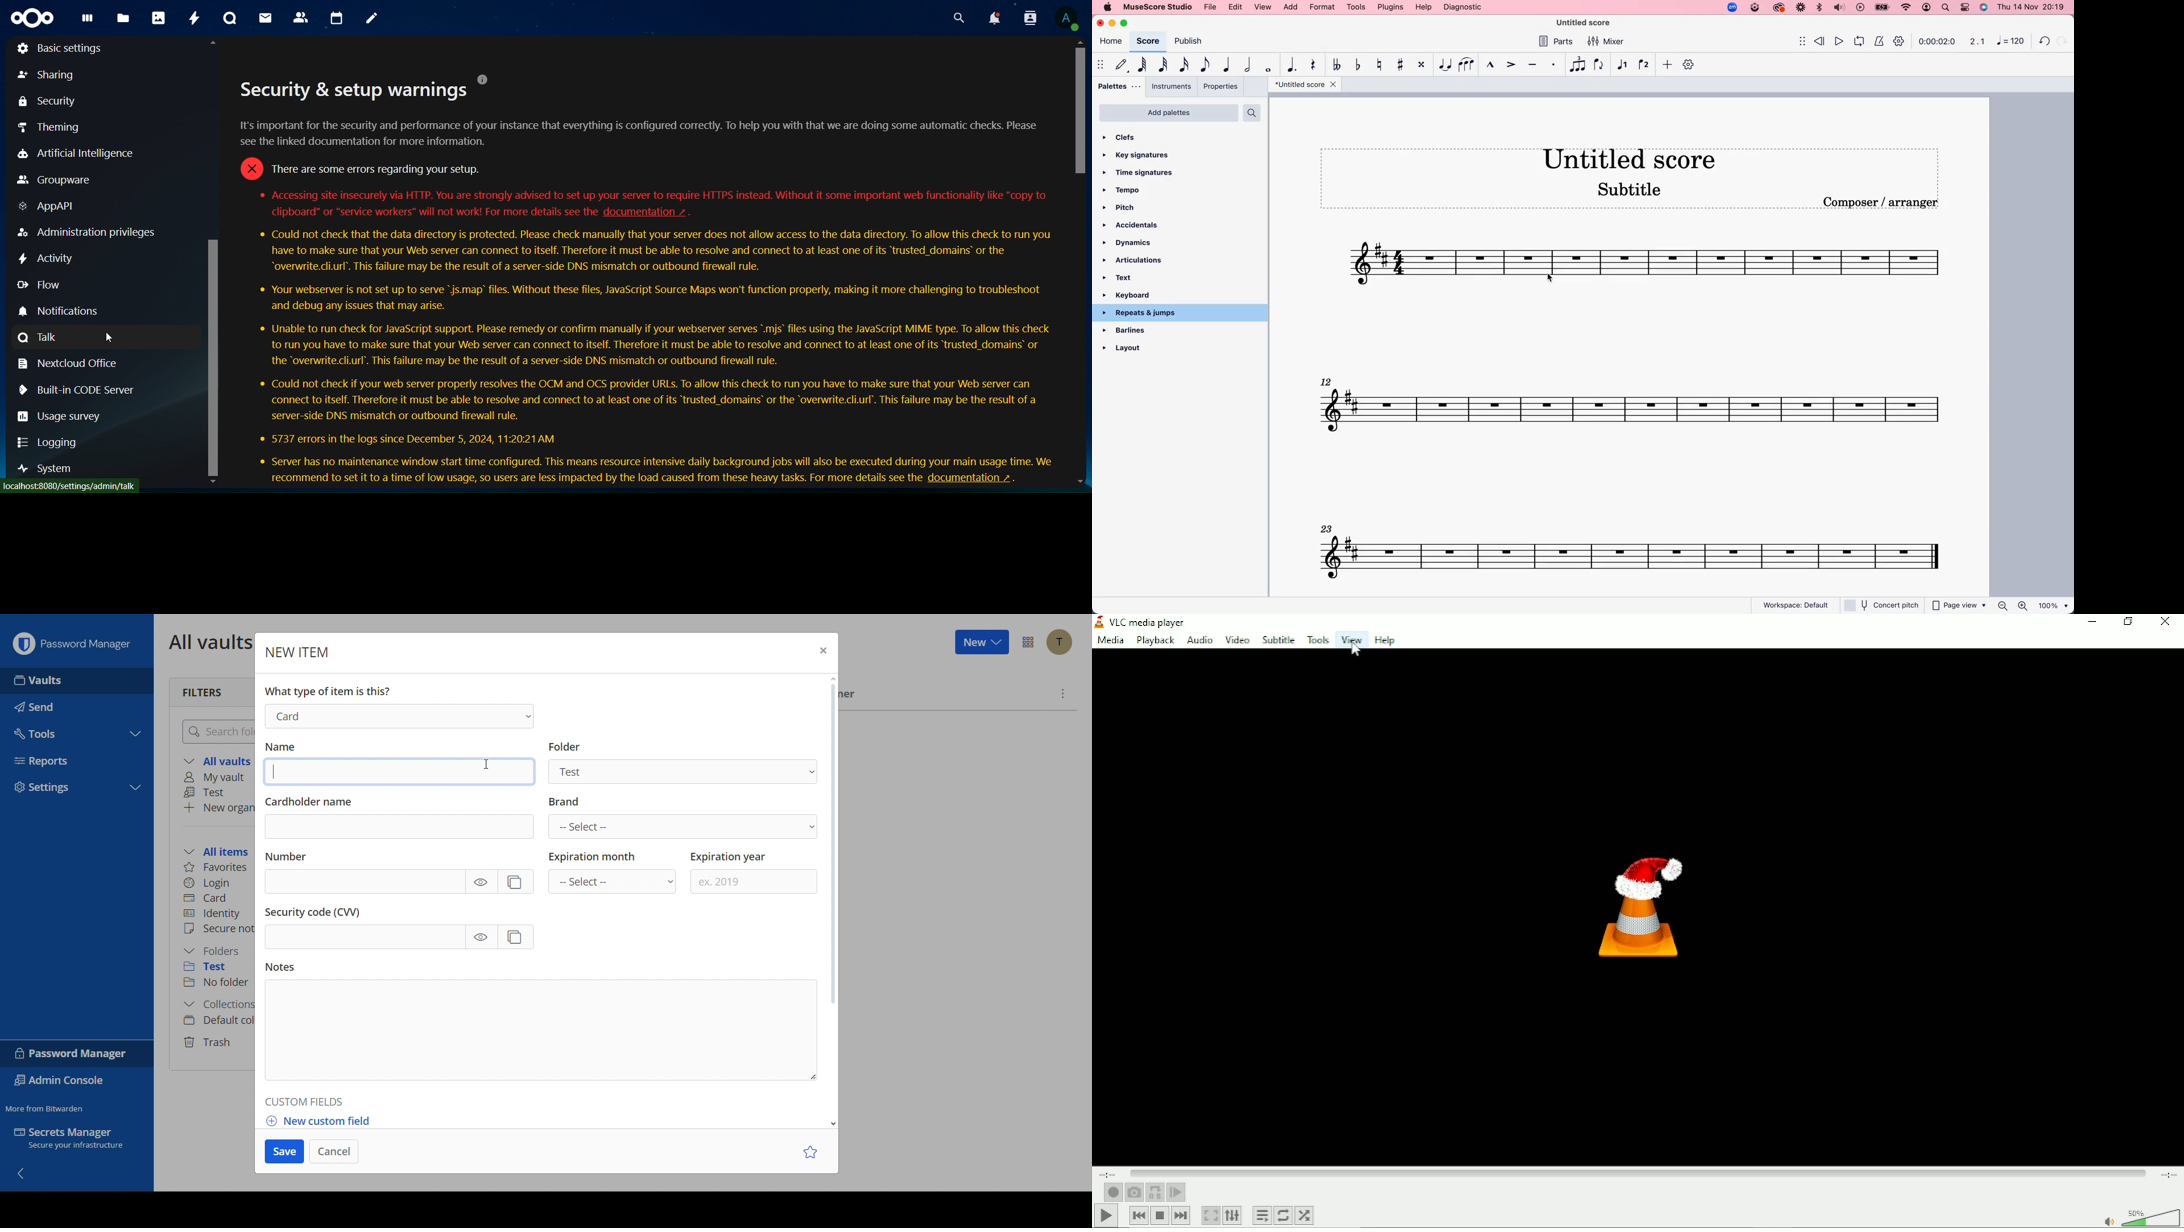 This screenshot has height=1232, width=2184. What do you see at coordinates (982, 478) in the screenshot?
I see `hyperlink` at bounding box center [982, 478].